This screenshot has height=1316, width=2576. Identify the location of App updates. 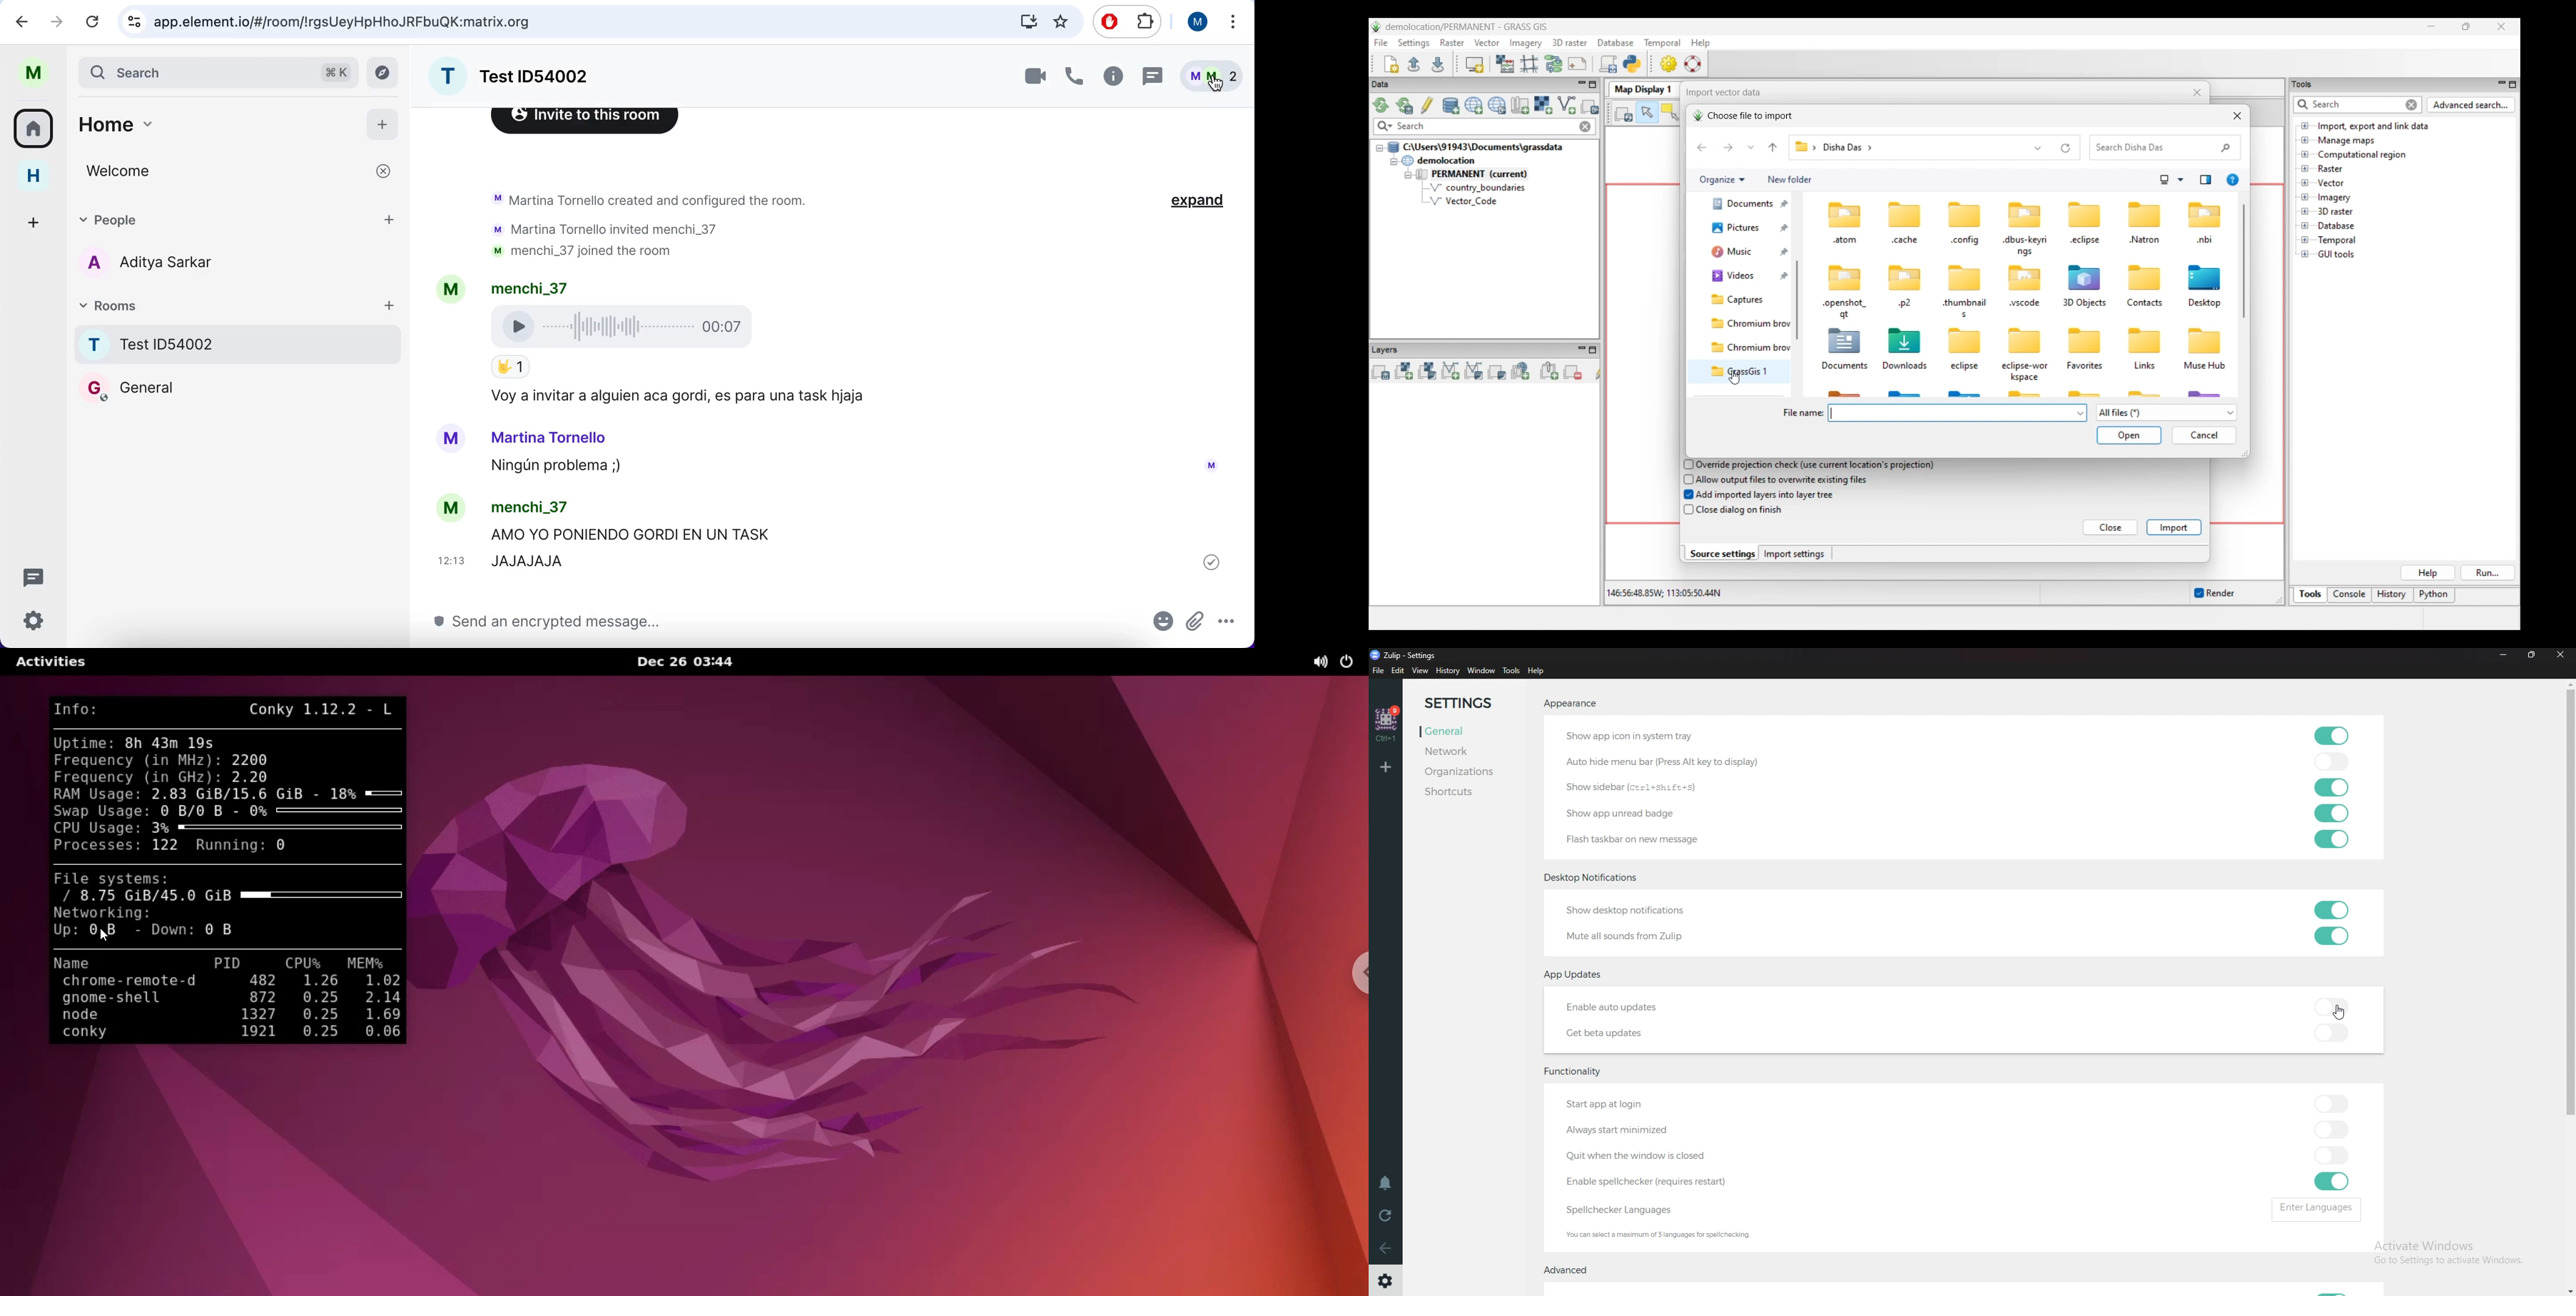
(1578, 975).